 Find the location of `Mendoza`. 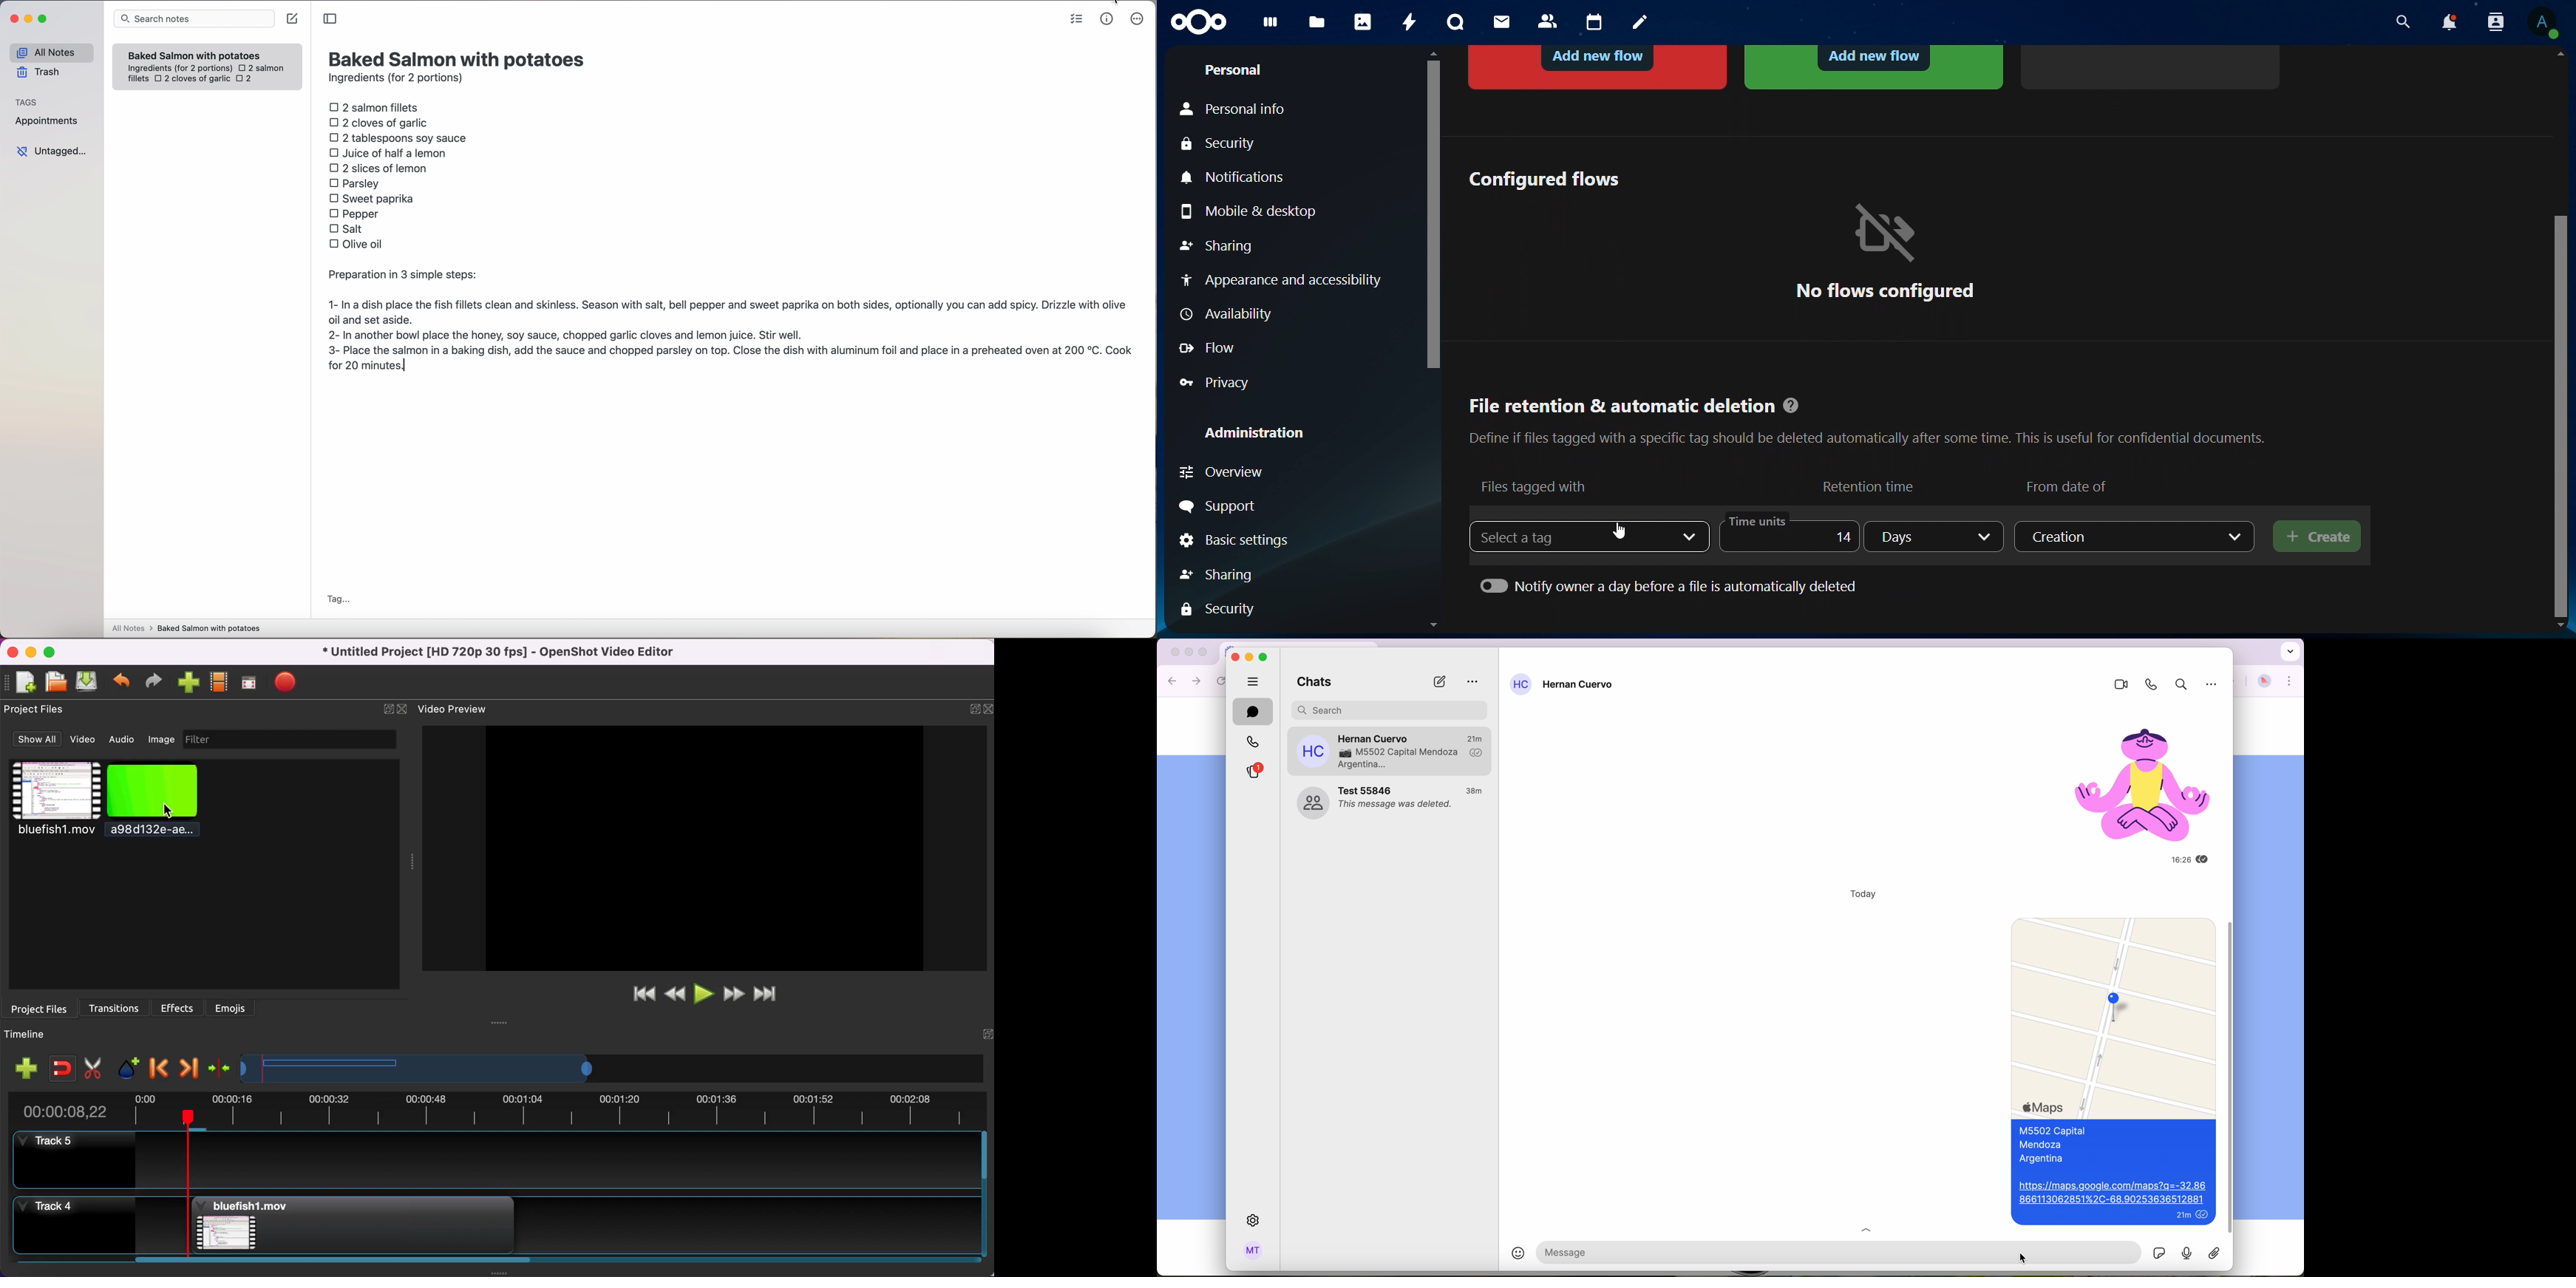

Mendoza is located at coordinates (2044, 1145).